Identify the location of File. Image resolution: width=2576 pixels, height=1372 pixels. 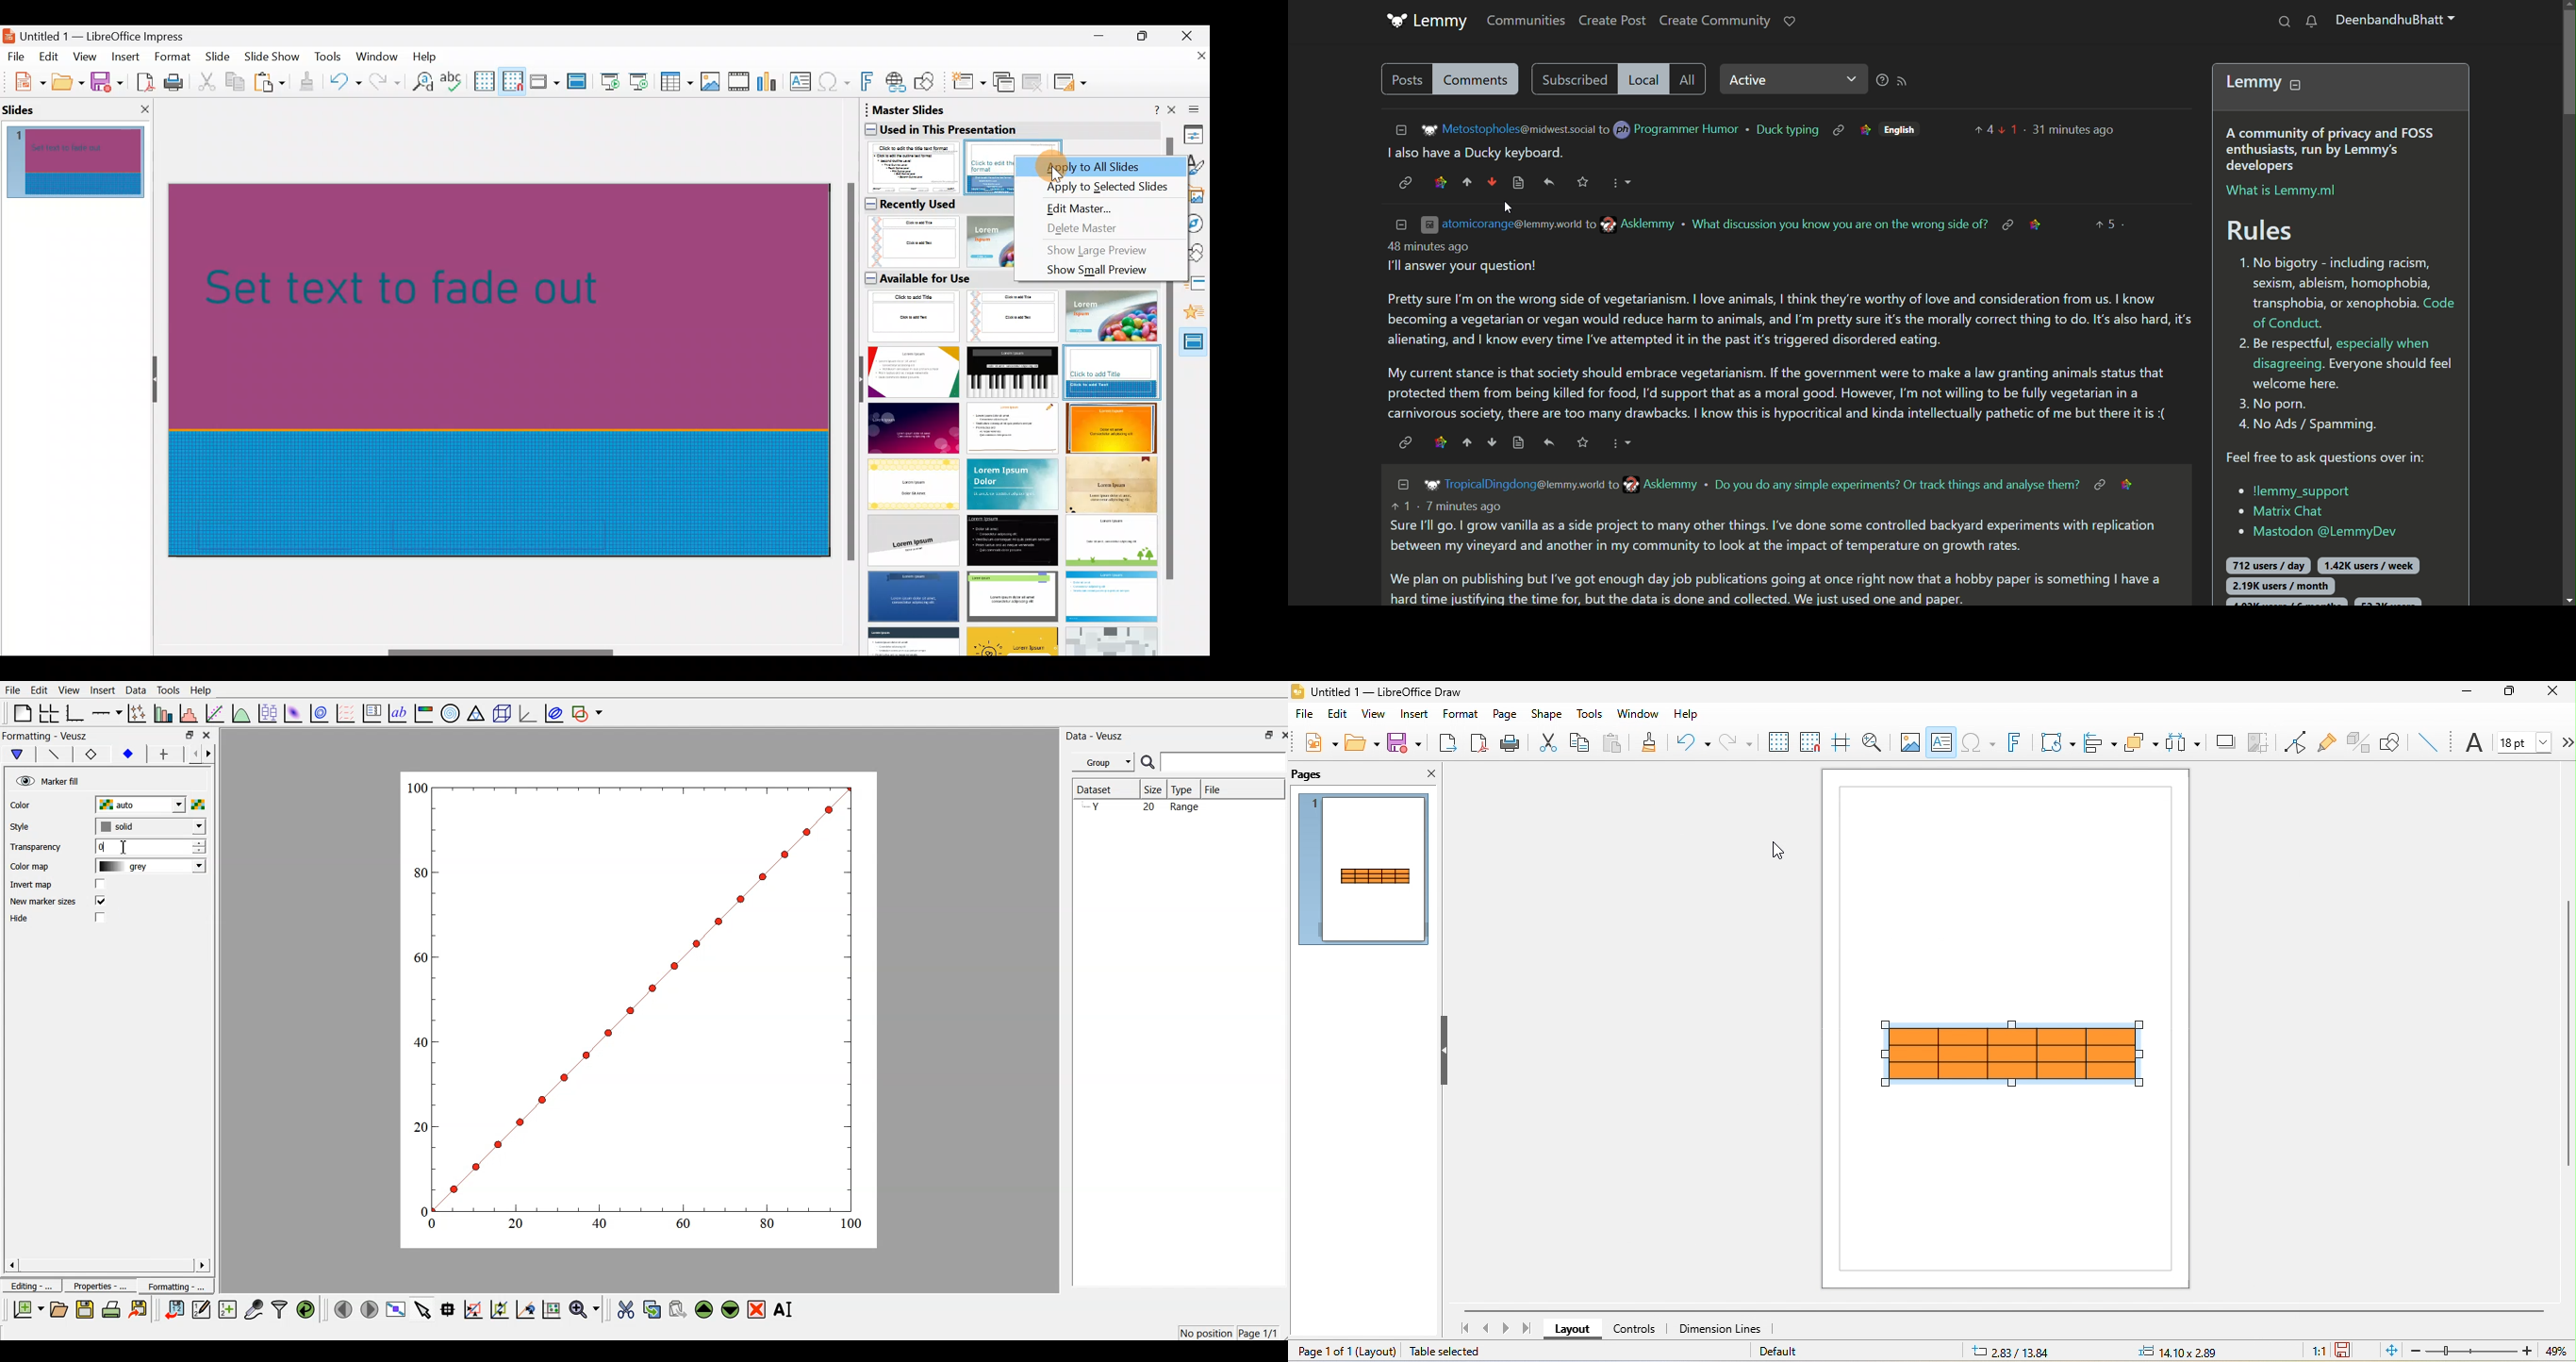
(16, 55).